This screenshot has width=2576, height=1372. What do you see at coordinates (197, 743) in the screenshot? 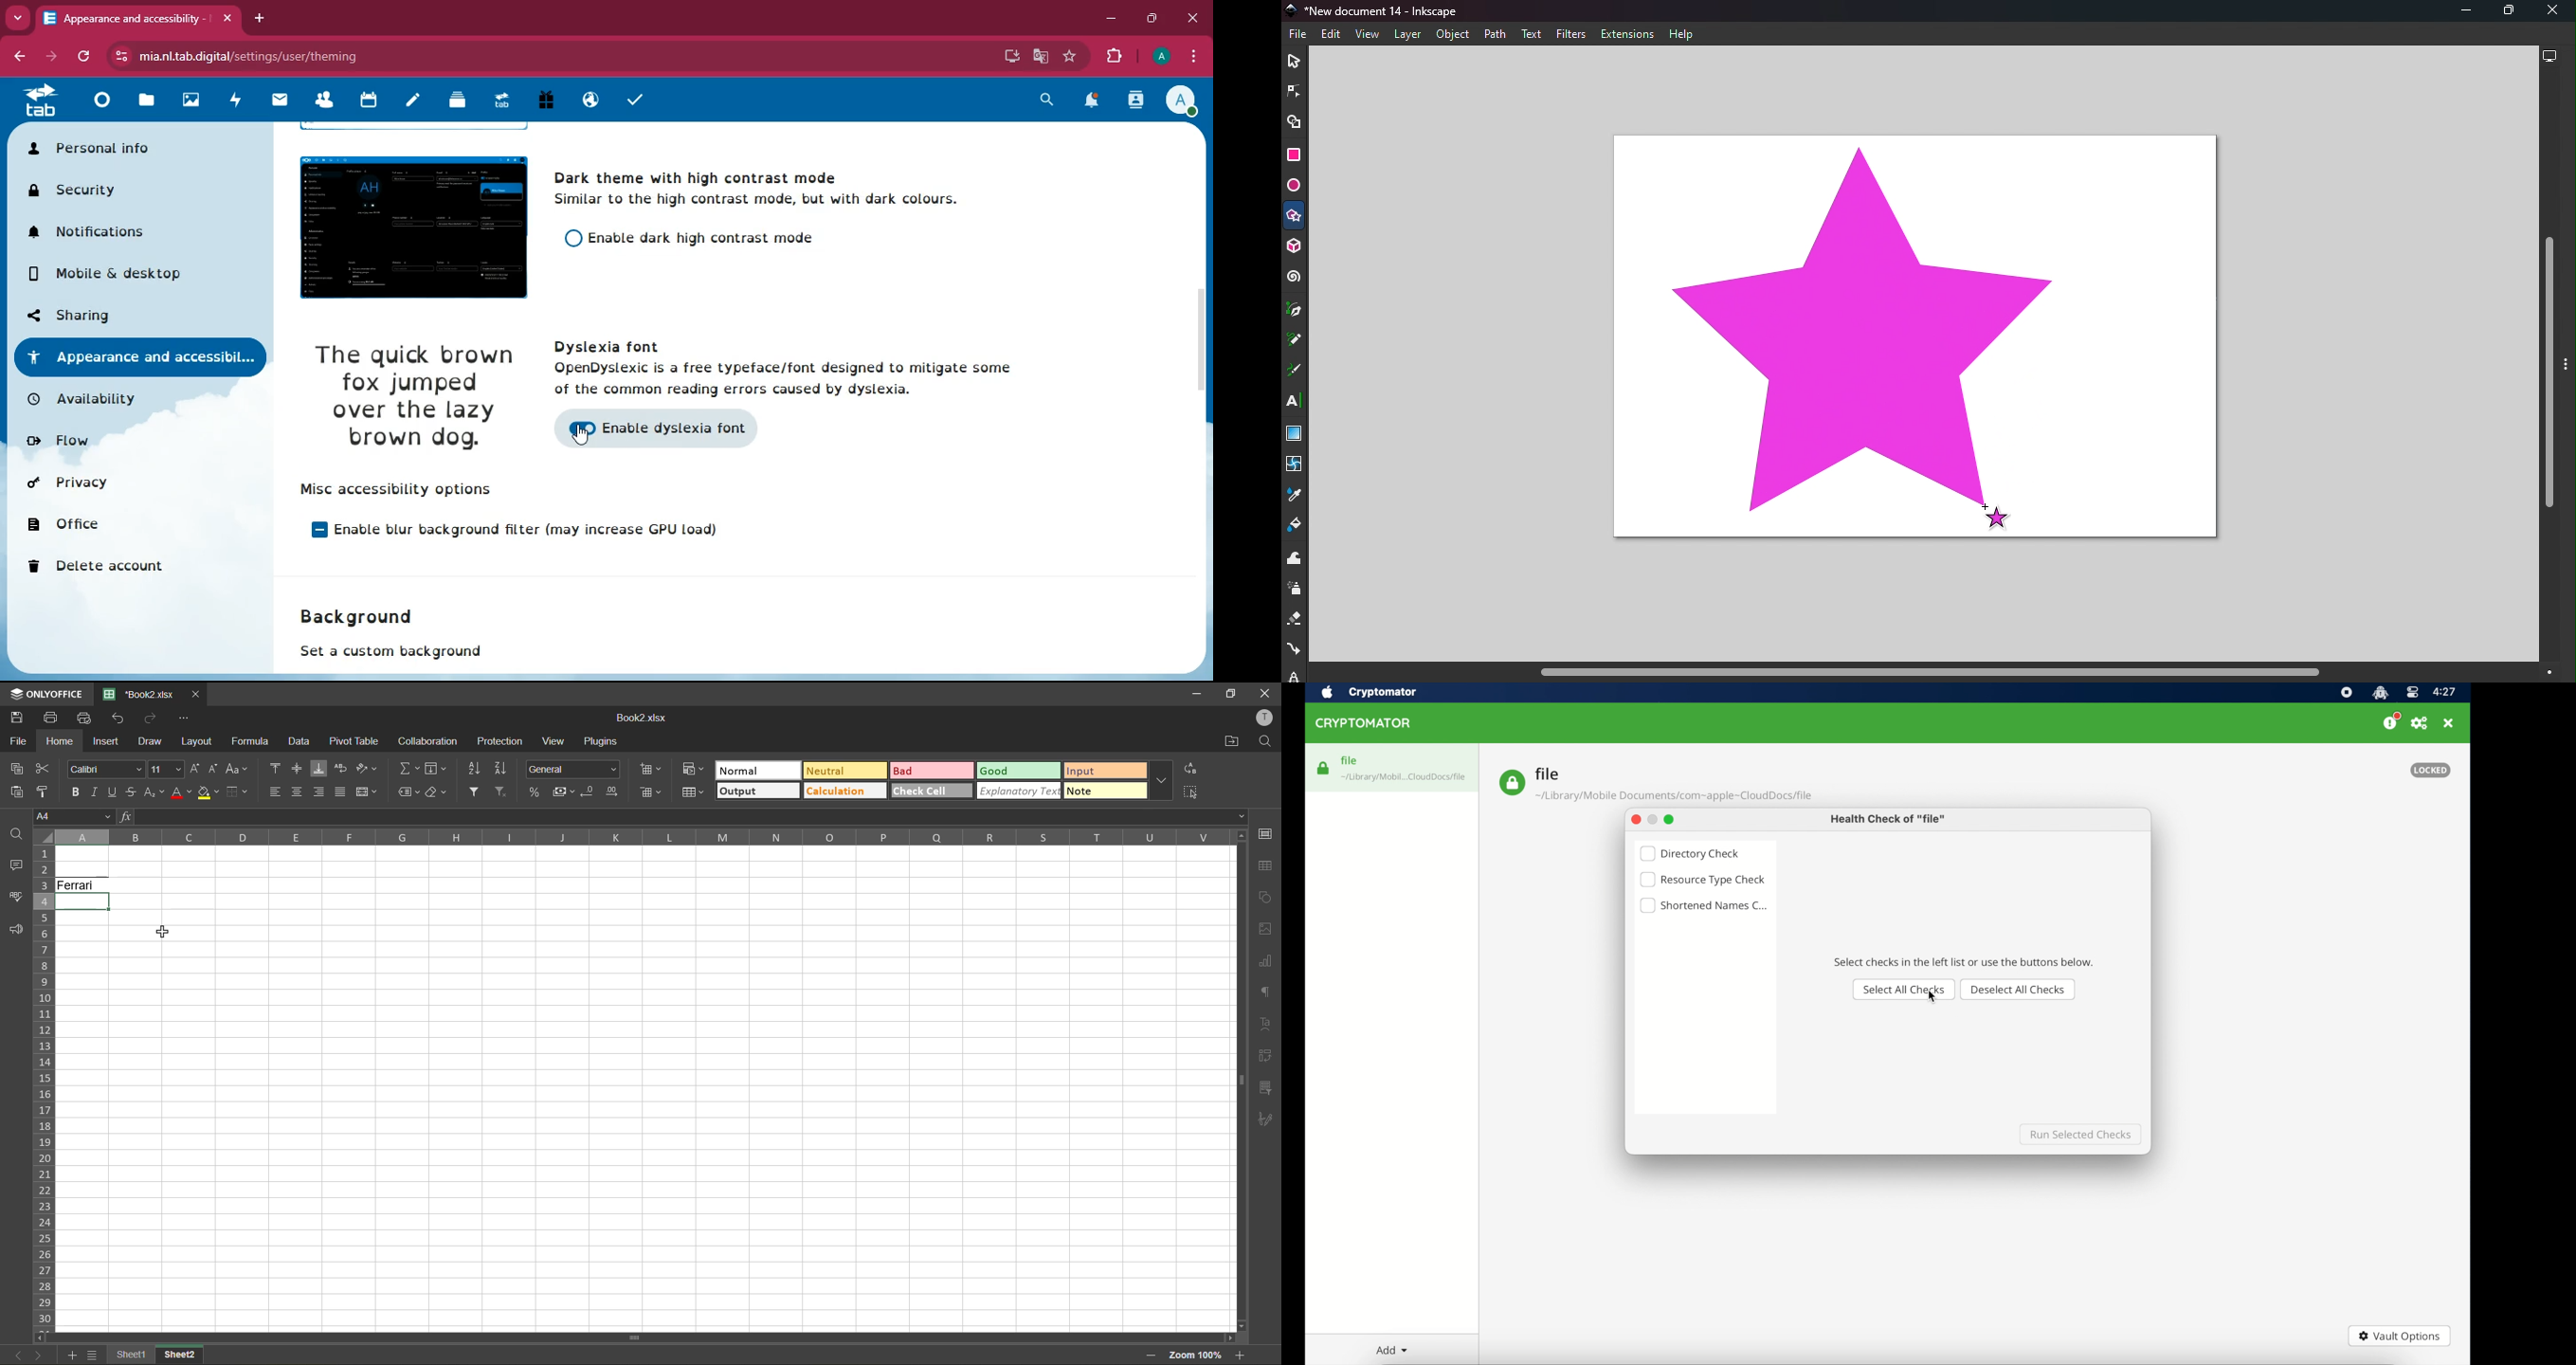
I see `layout` at bounding box center [197, 743].